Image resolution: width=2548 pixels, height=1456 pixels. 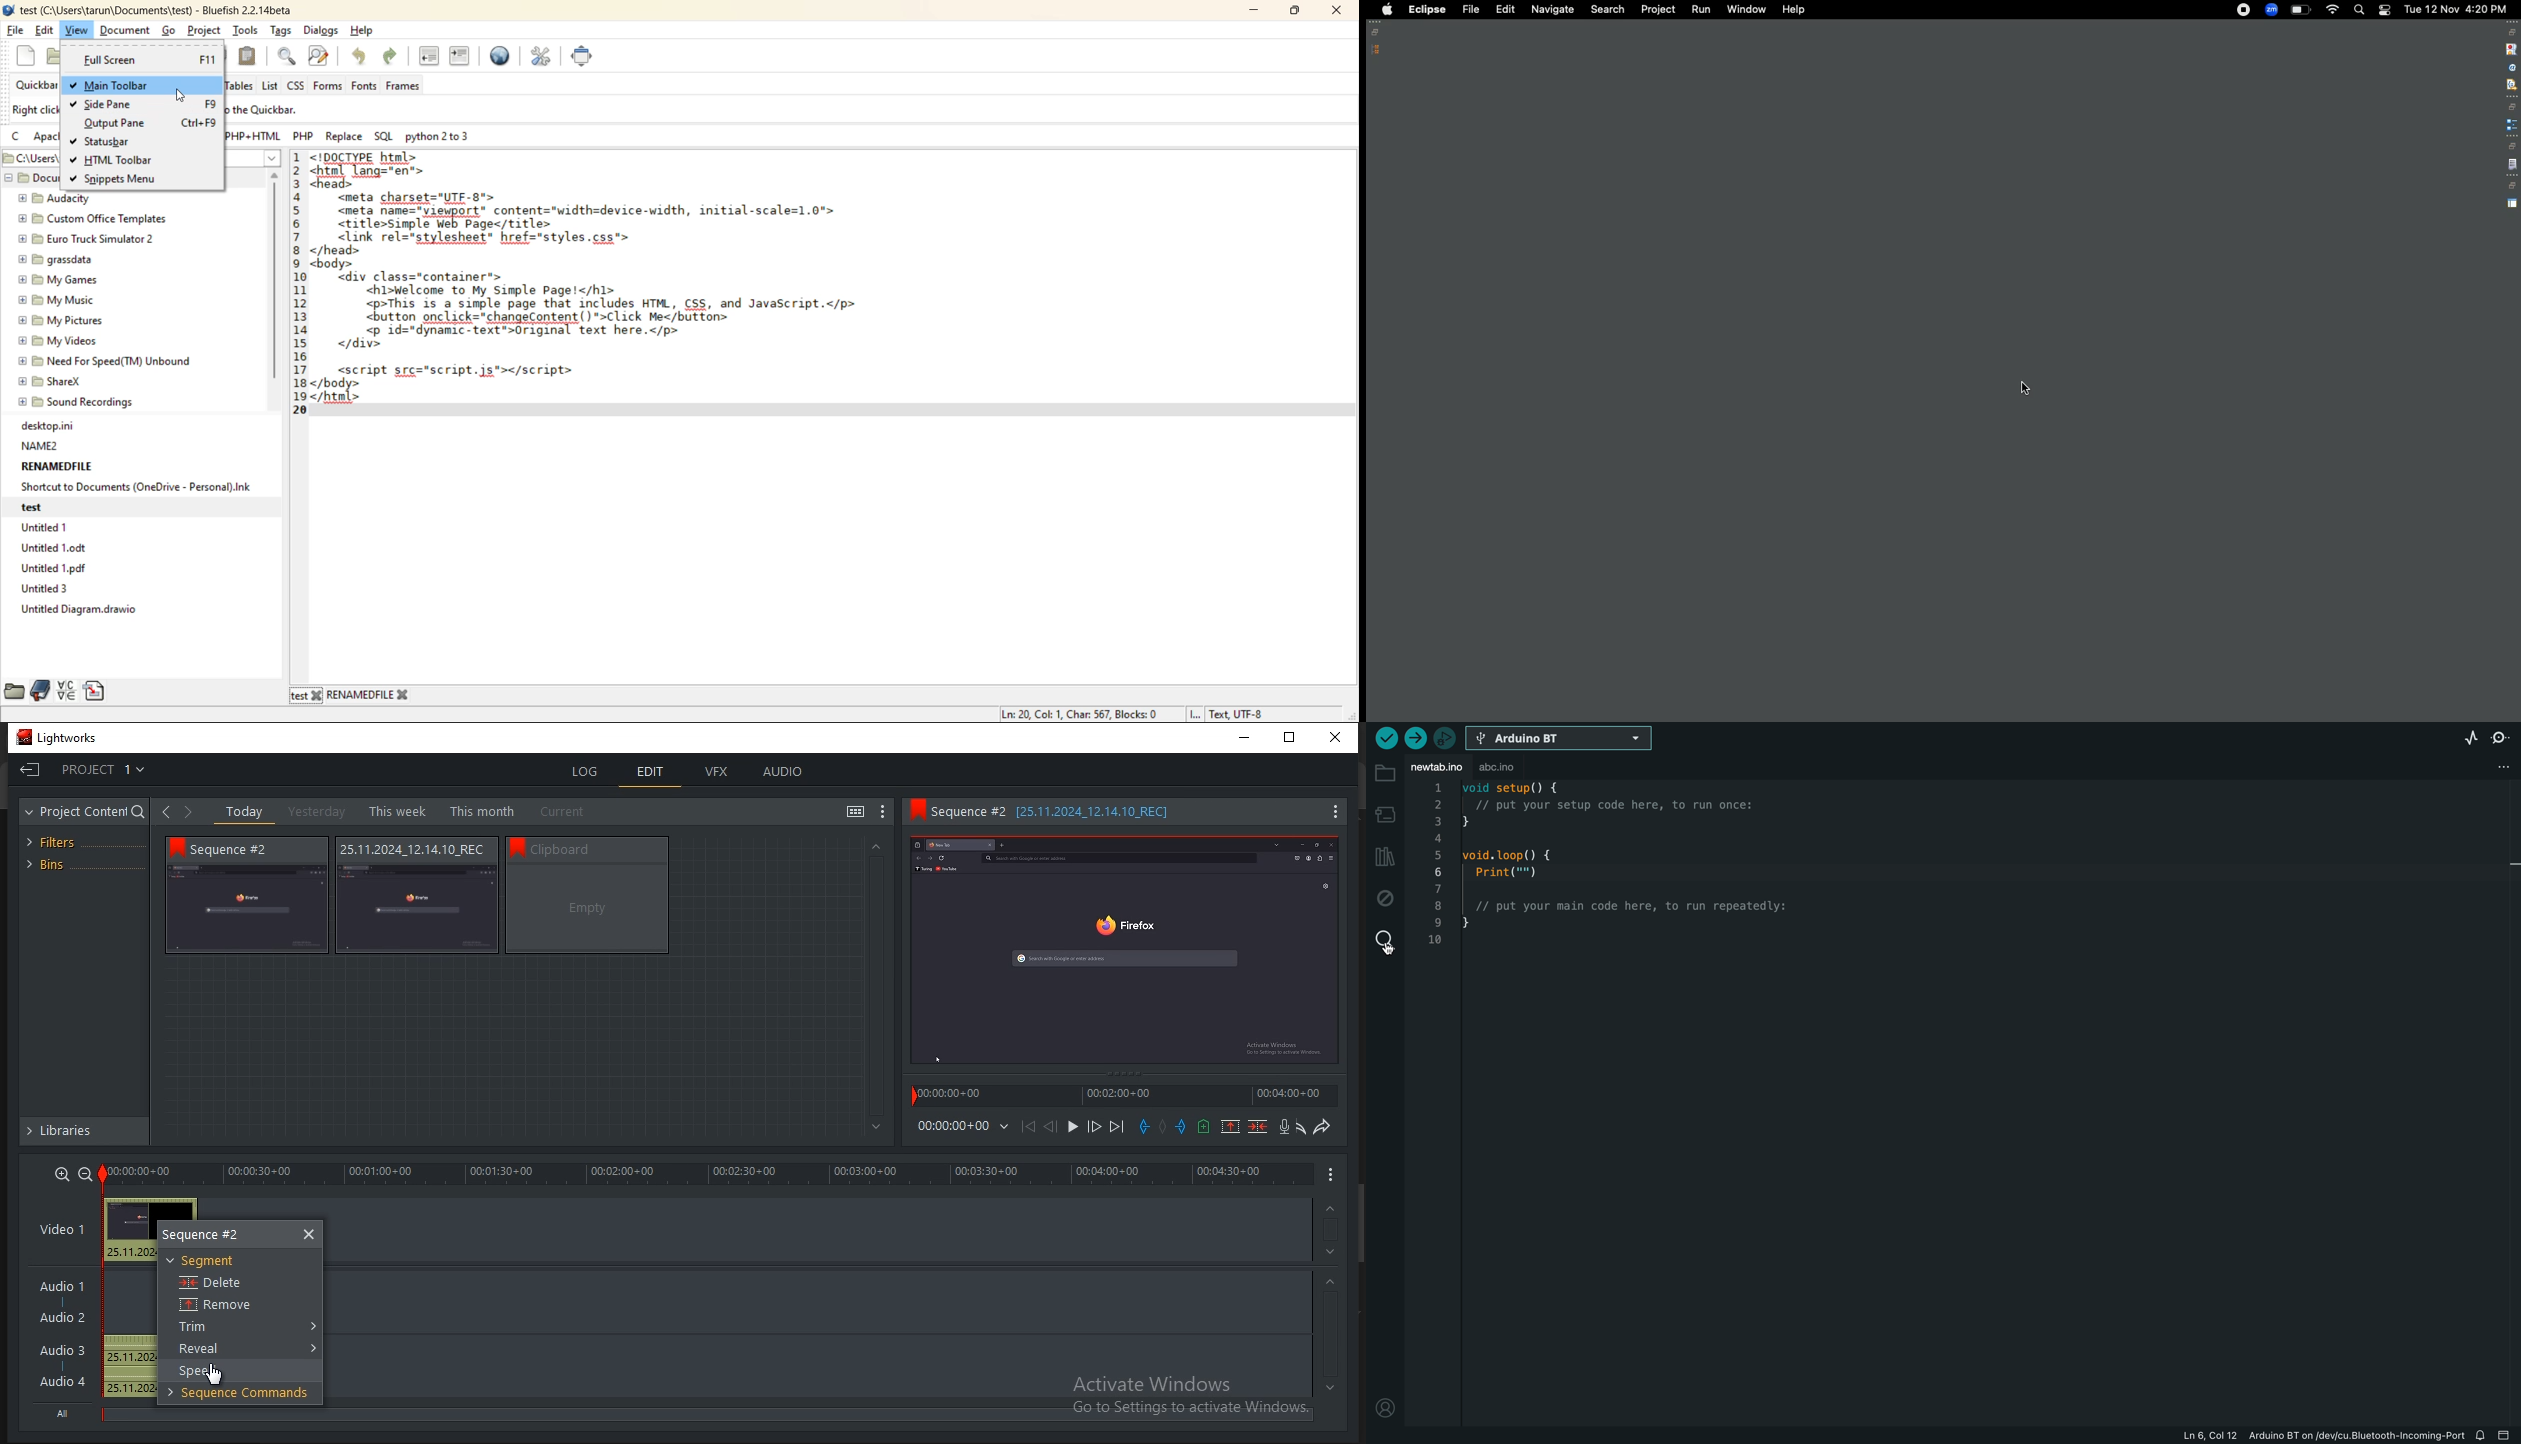 What do you see at coordinates (210, 1282) in the screenshot?
I see `delete` at bounding box center [210, 1282].